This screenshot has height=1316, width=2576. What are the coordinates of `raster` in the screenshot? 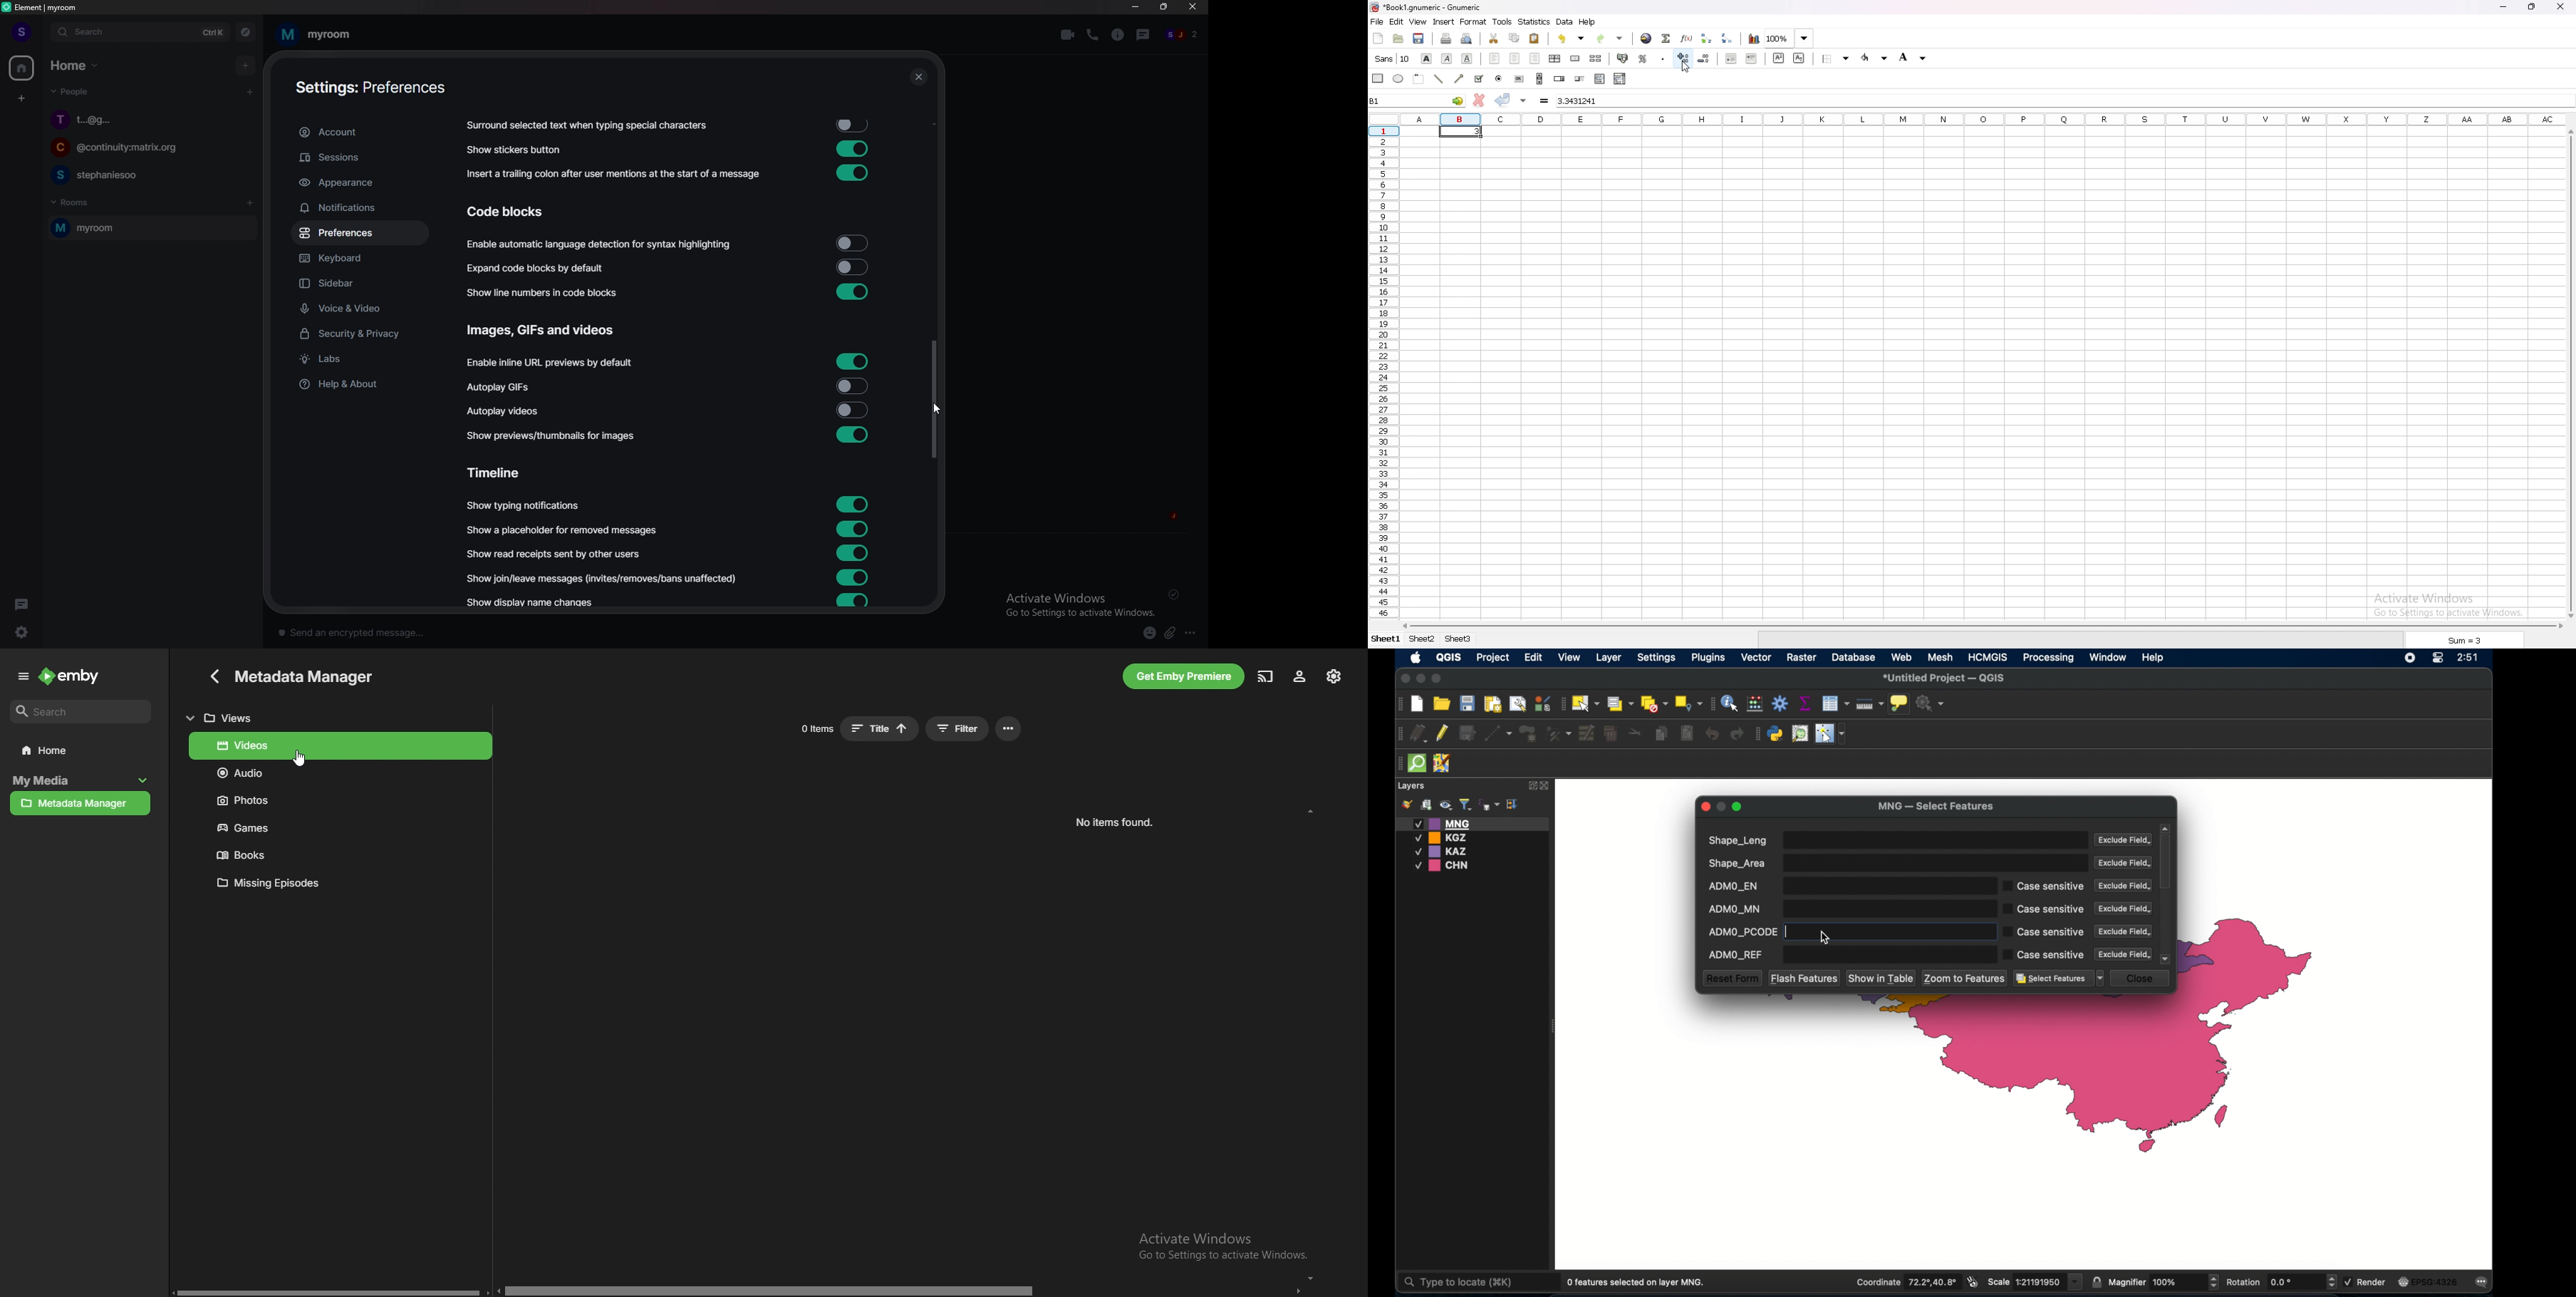 It's located at (1804, 658).